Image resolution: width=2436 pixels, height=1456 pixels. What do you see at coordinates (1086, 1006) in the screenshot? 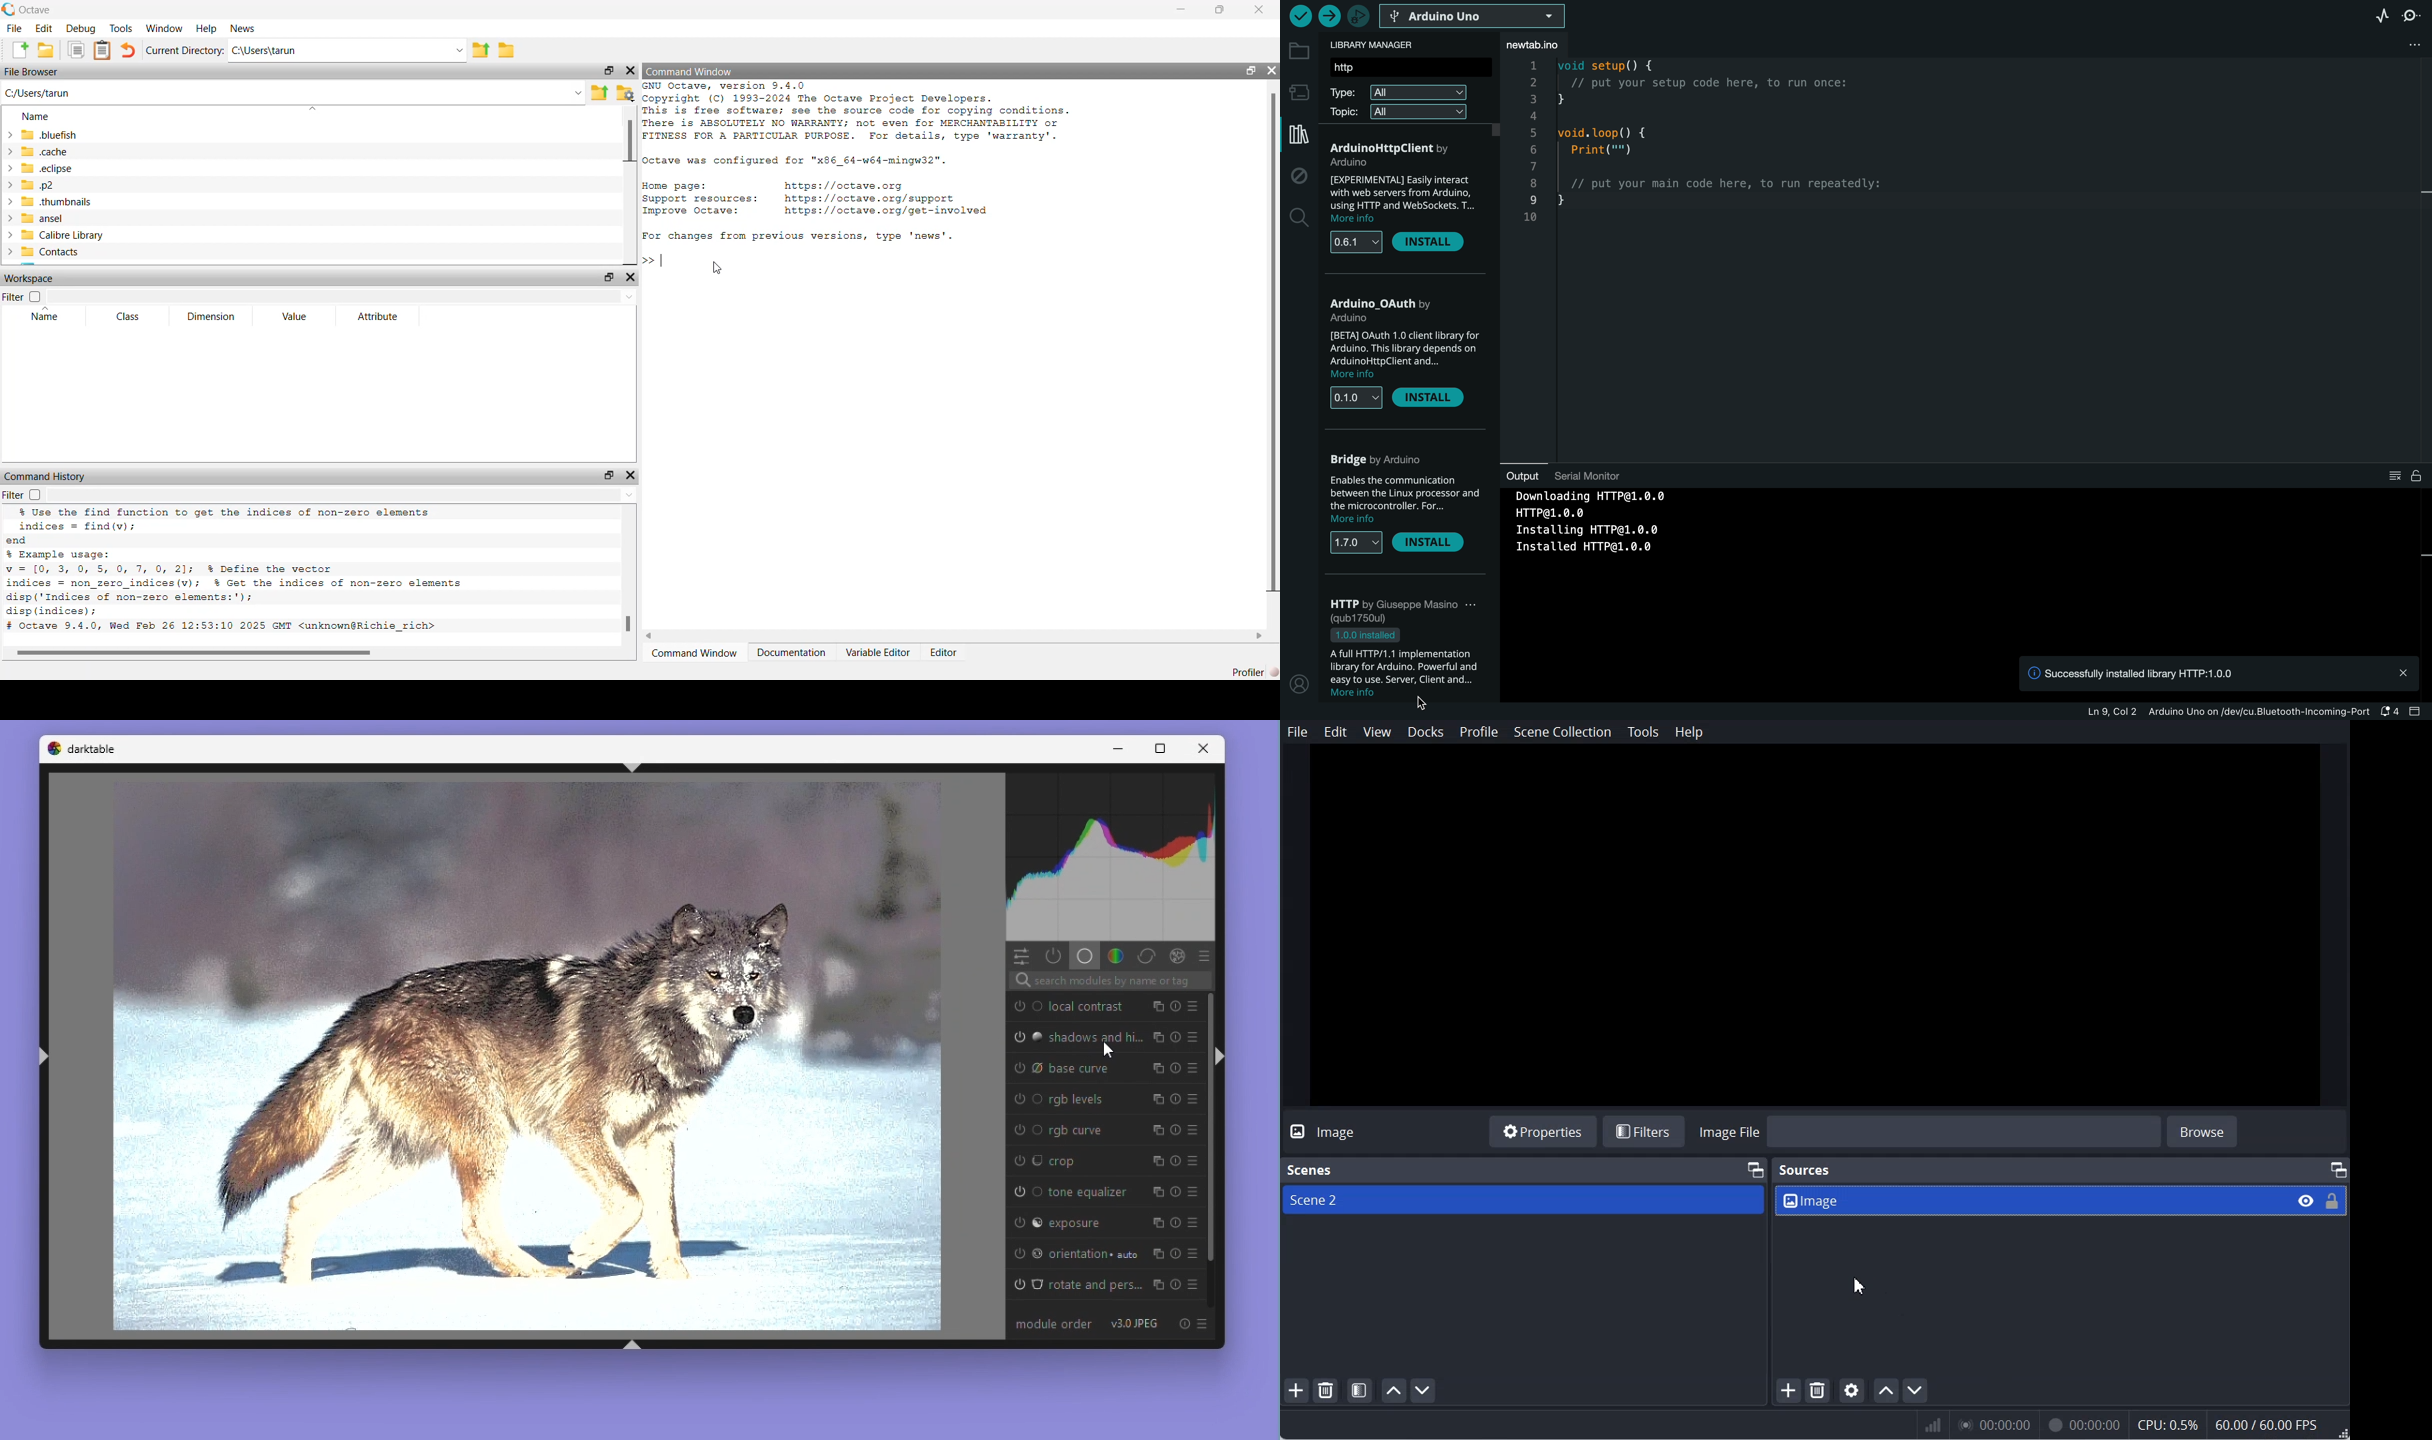
I see `local contrast` at bounding box center [1086, 1006].